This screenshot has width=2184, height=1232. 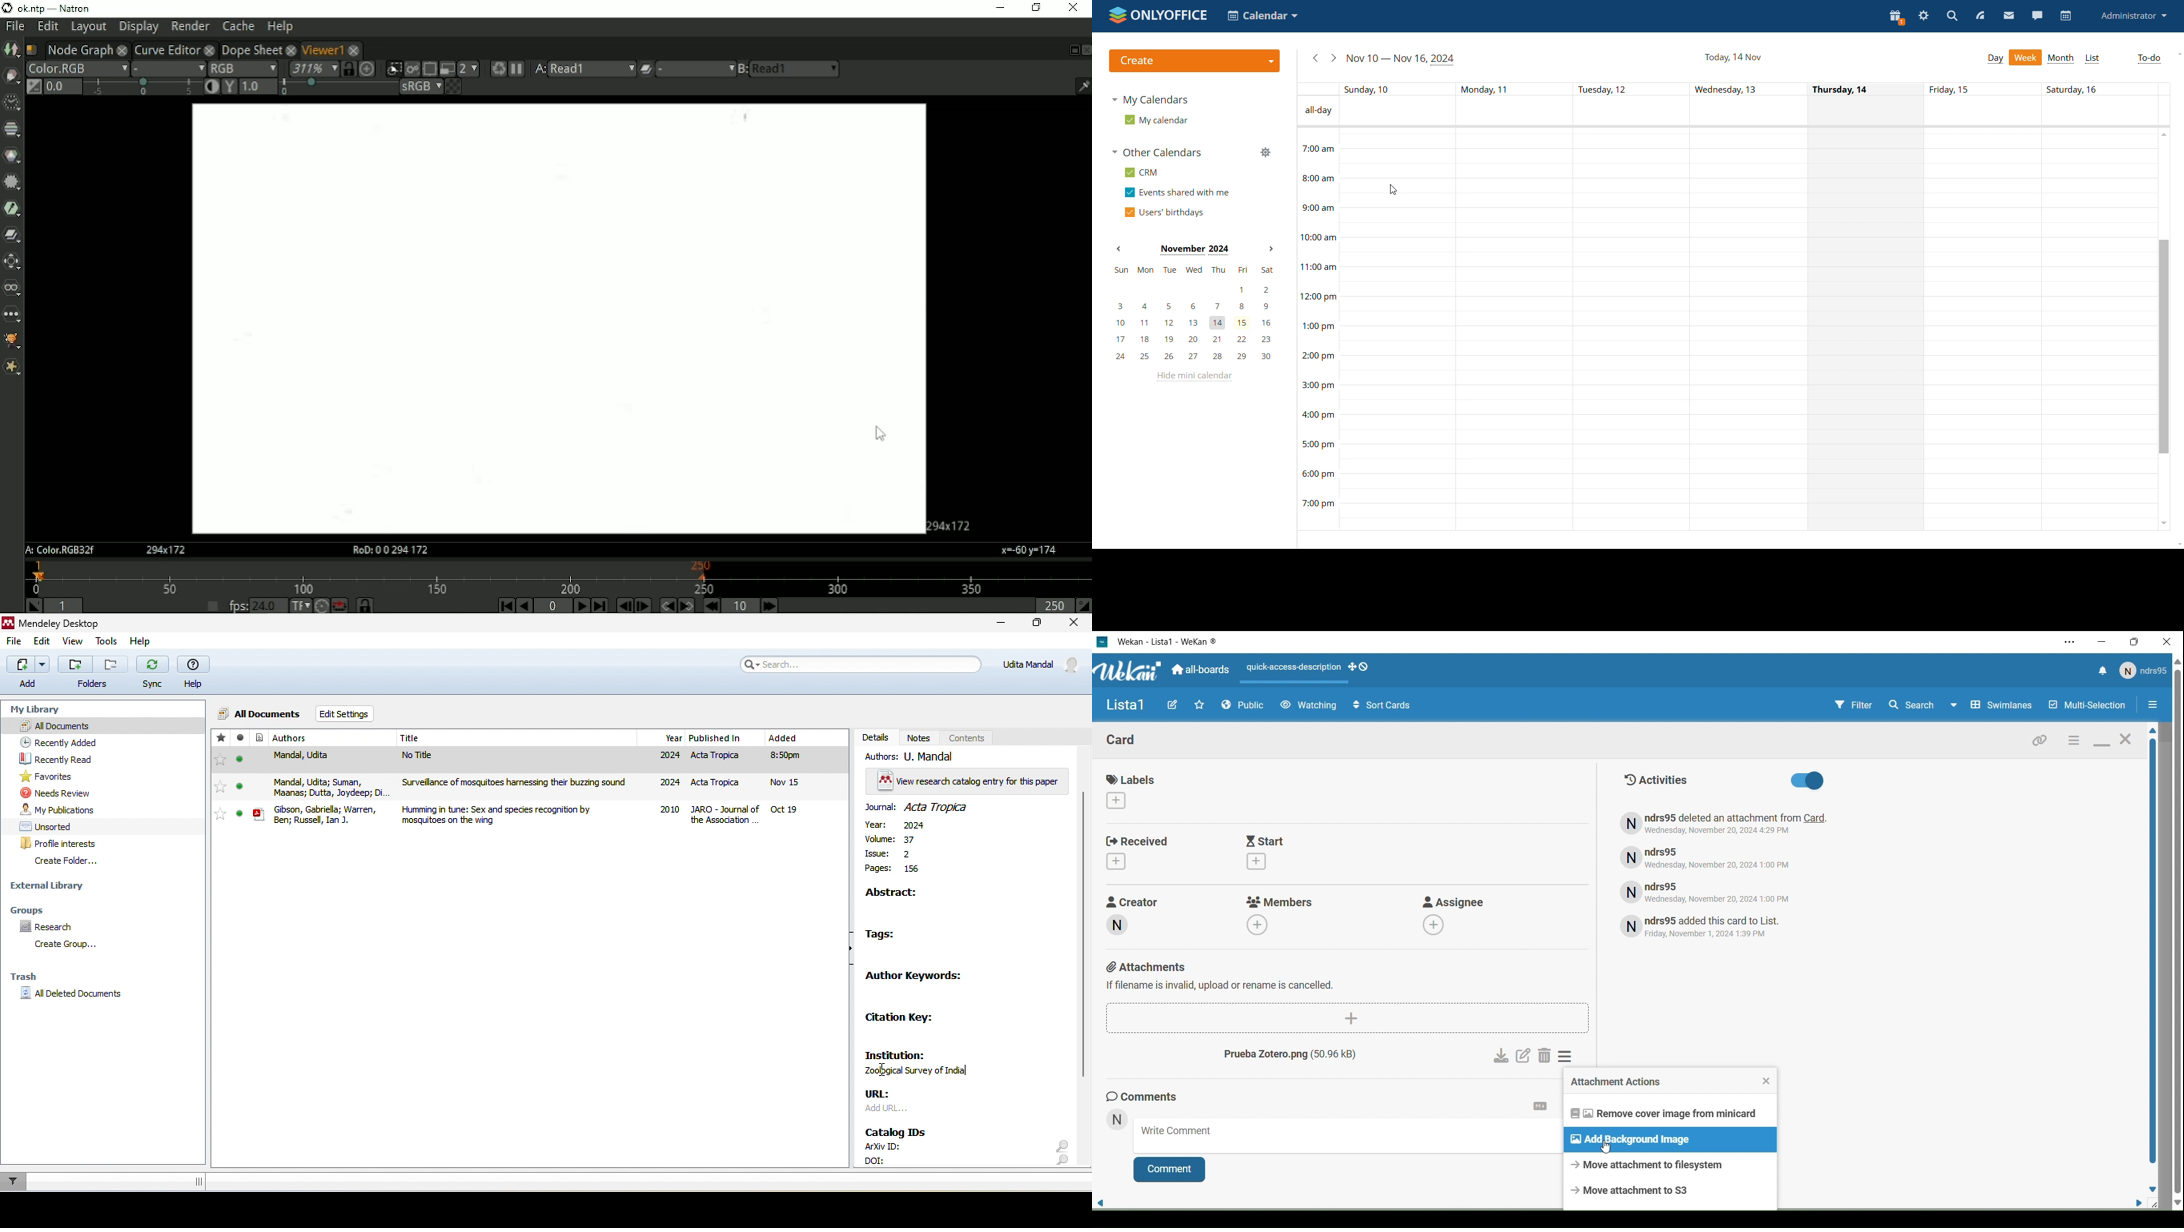 I want to click on cursor, so click(x=1393, y=190).